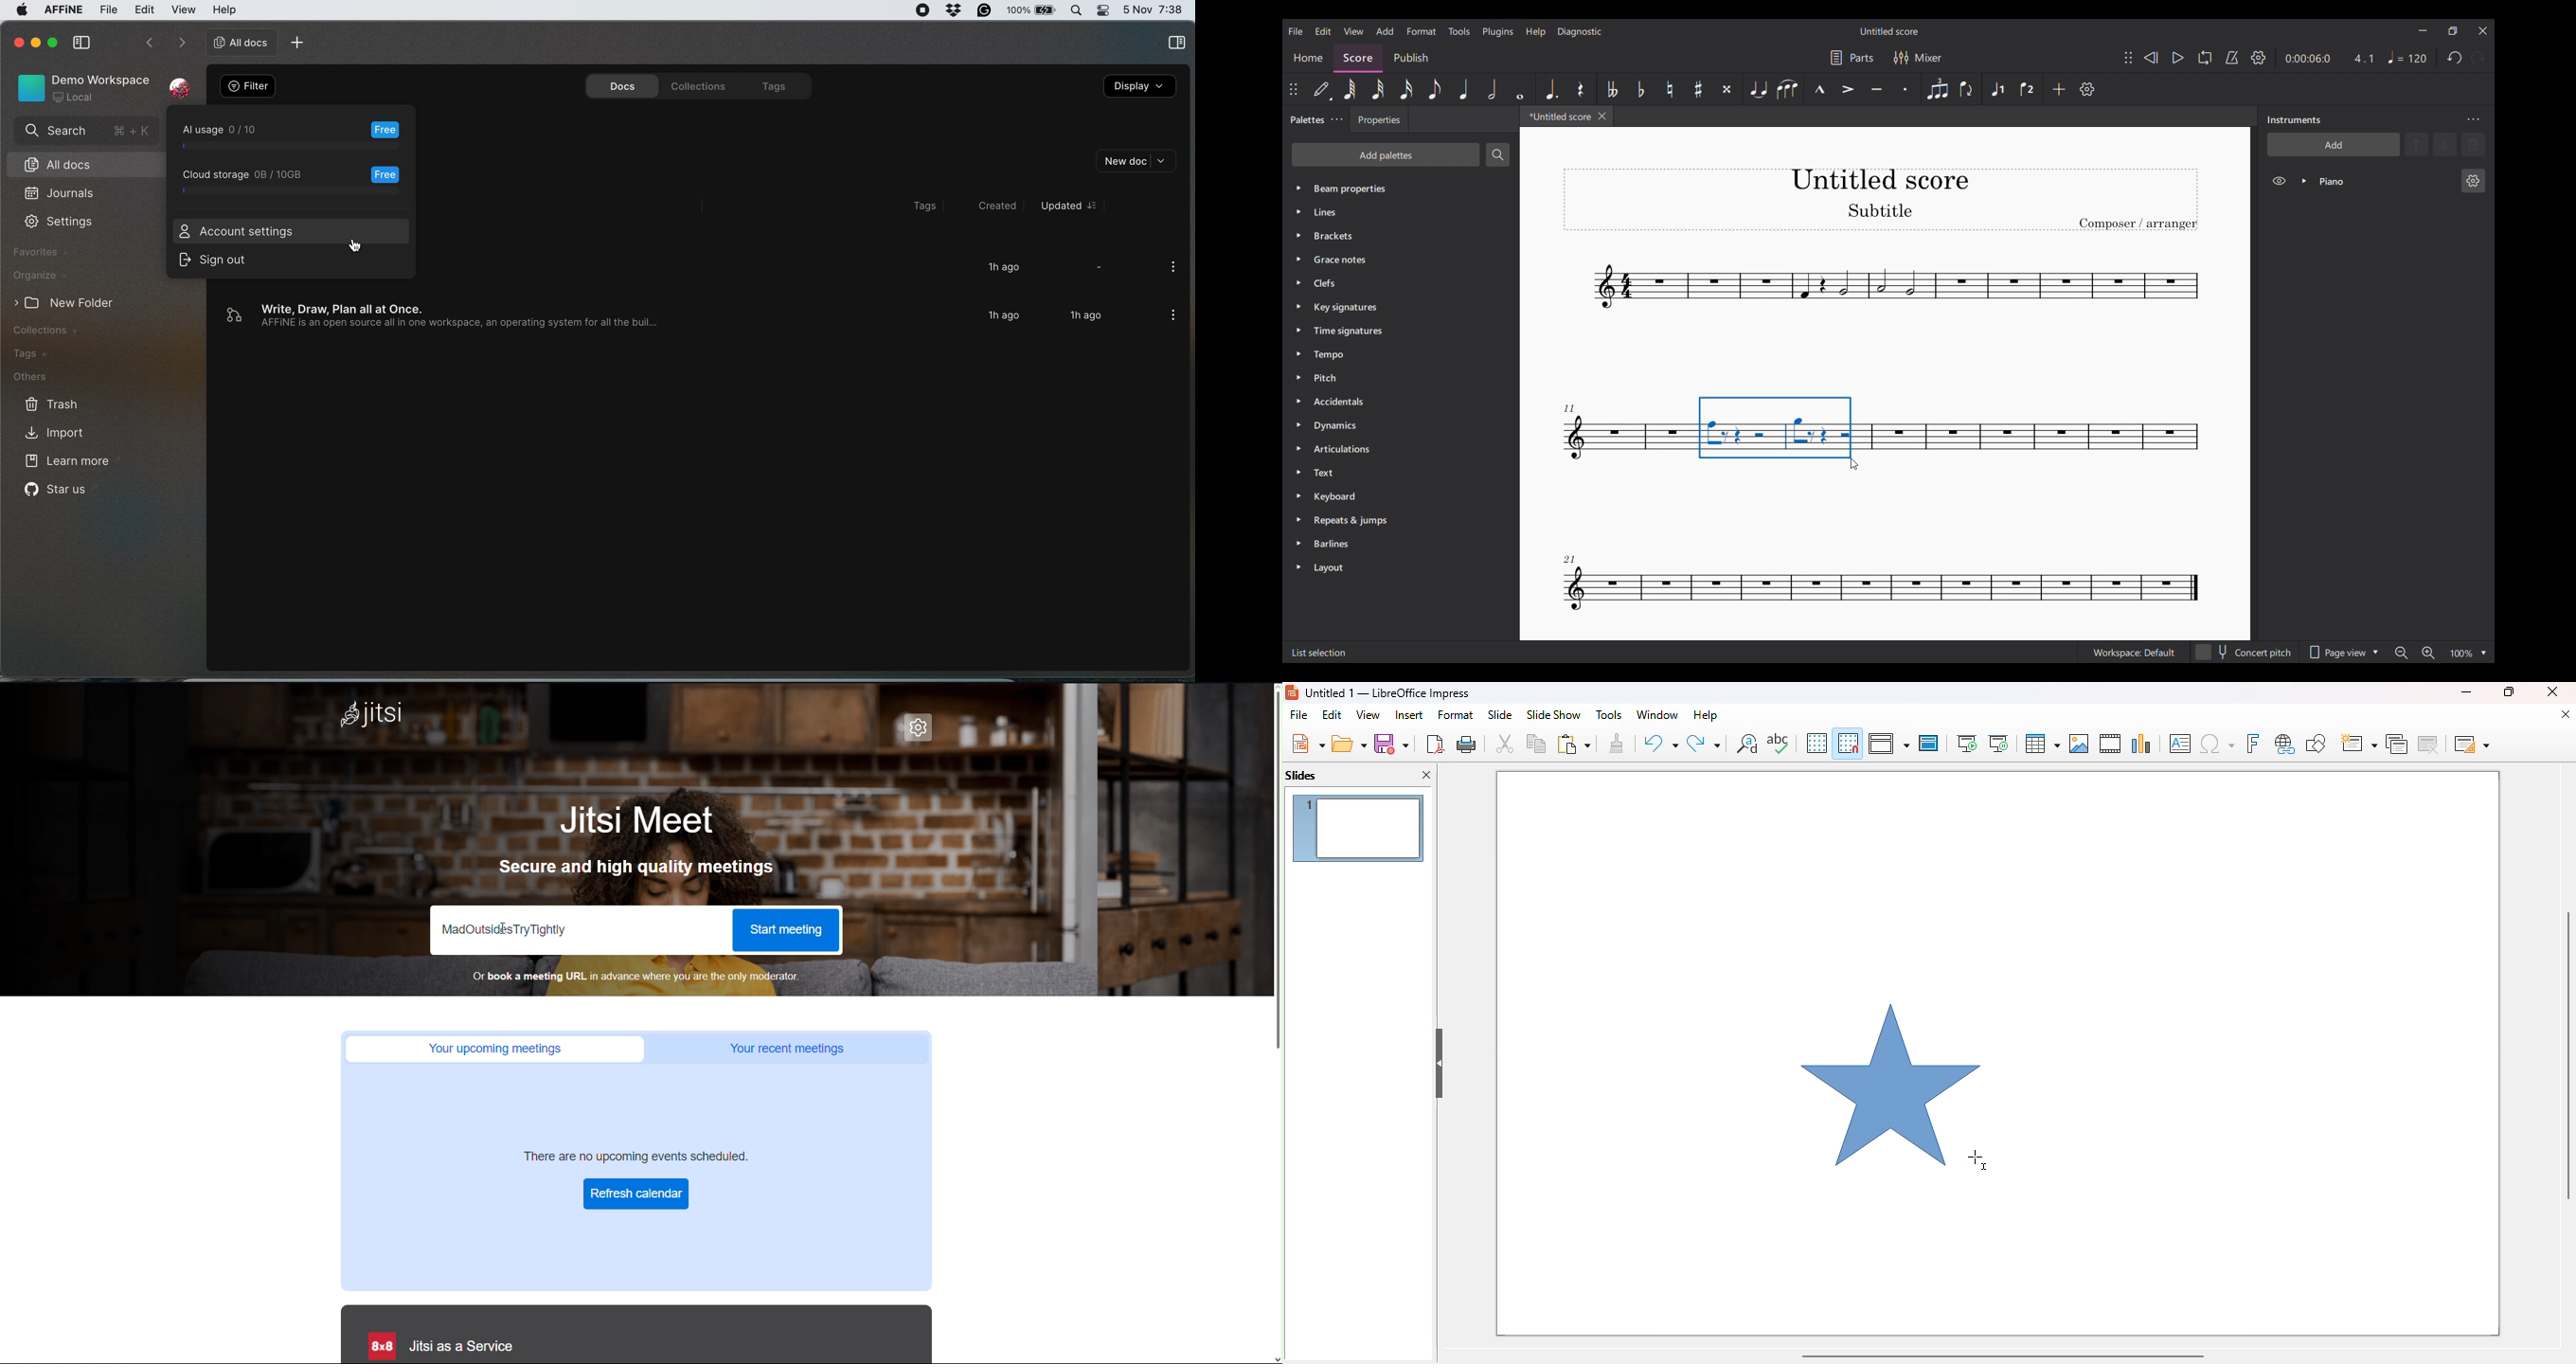 The width and height of the screenshot is (2576, 1372). What do you see at coordinates (1464, 89) in the screenshot?
I see `Quarter note` at bounding box center [1464, 89].